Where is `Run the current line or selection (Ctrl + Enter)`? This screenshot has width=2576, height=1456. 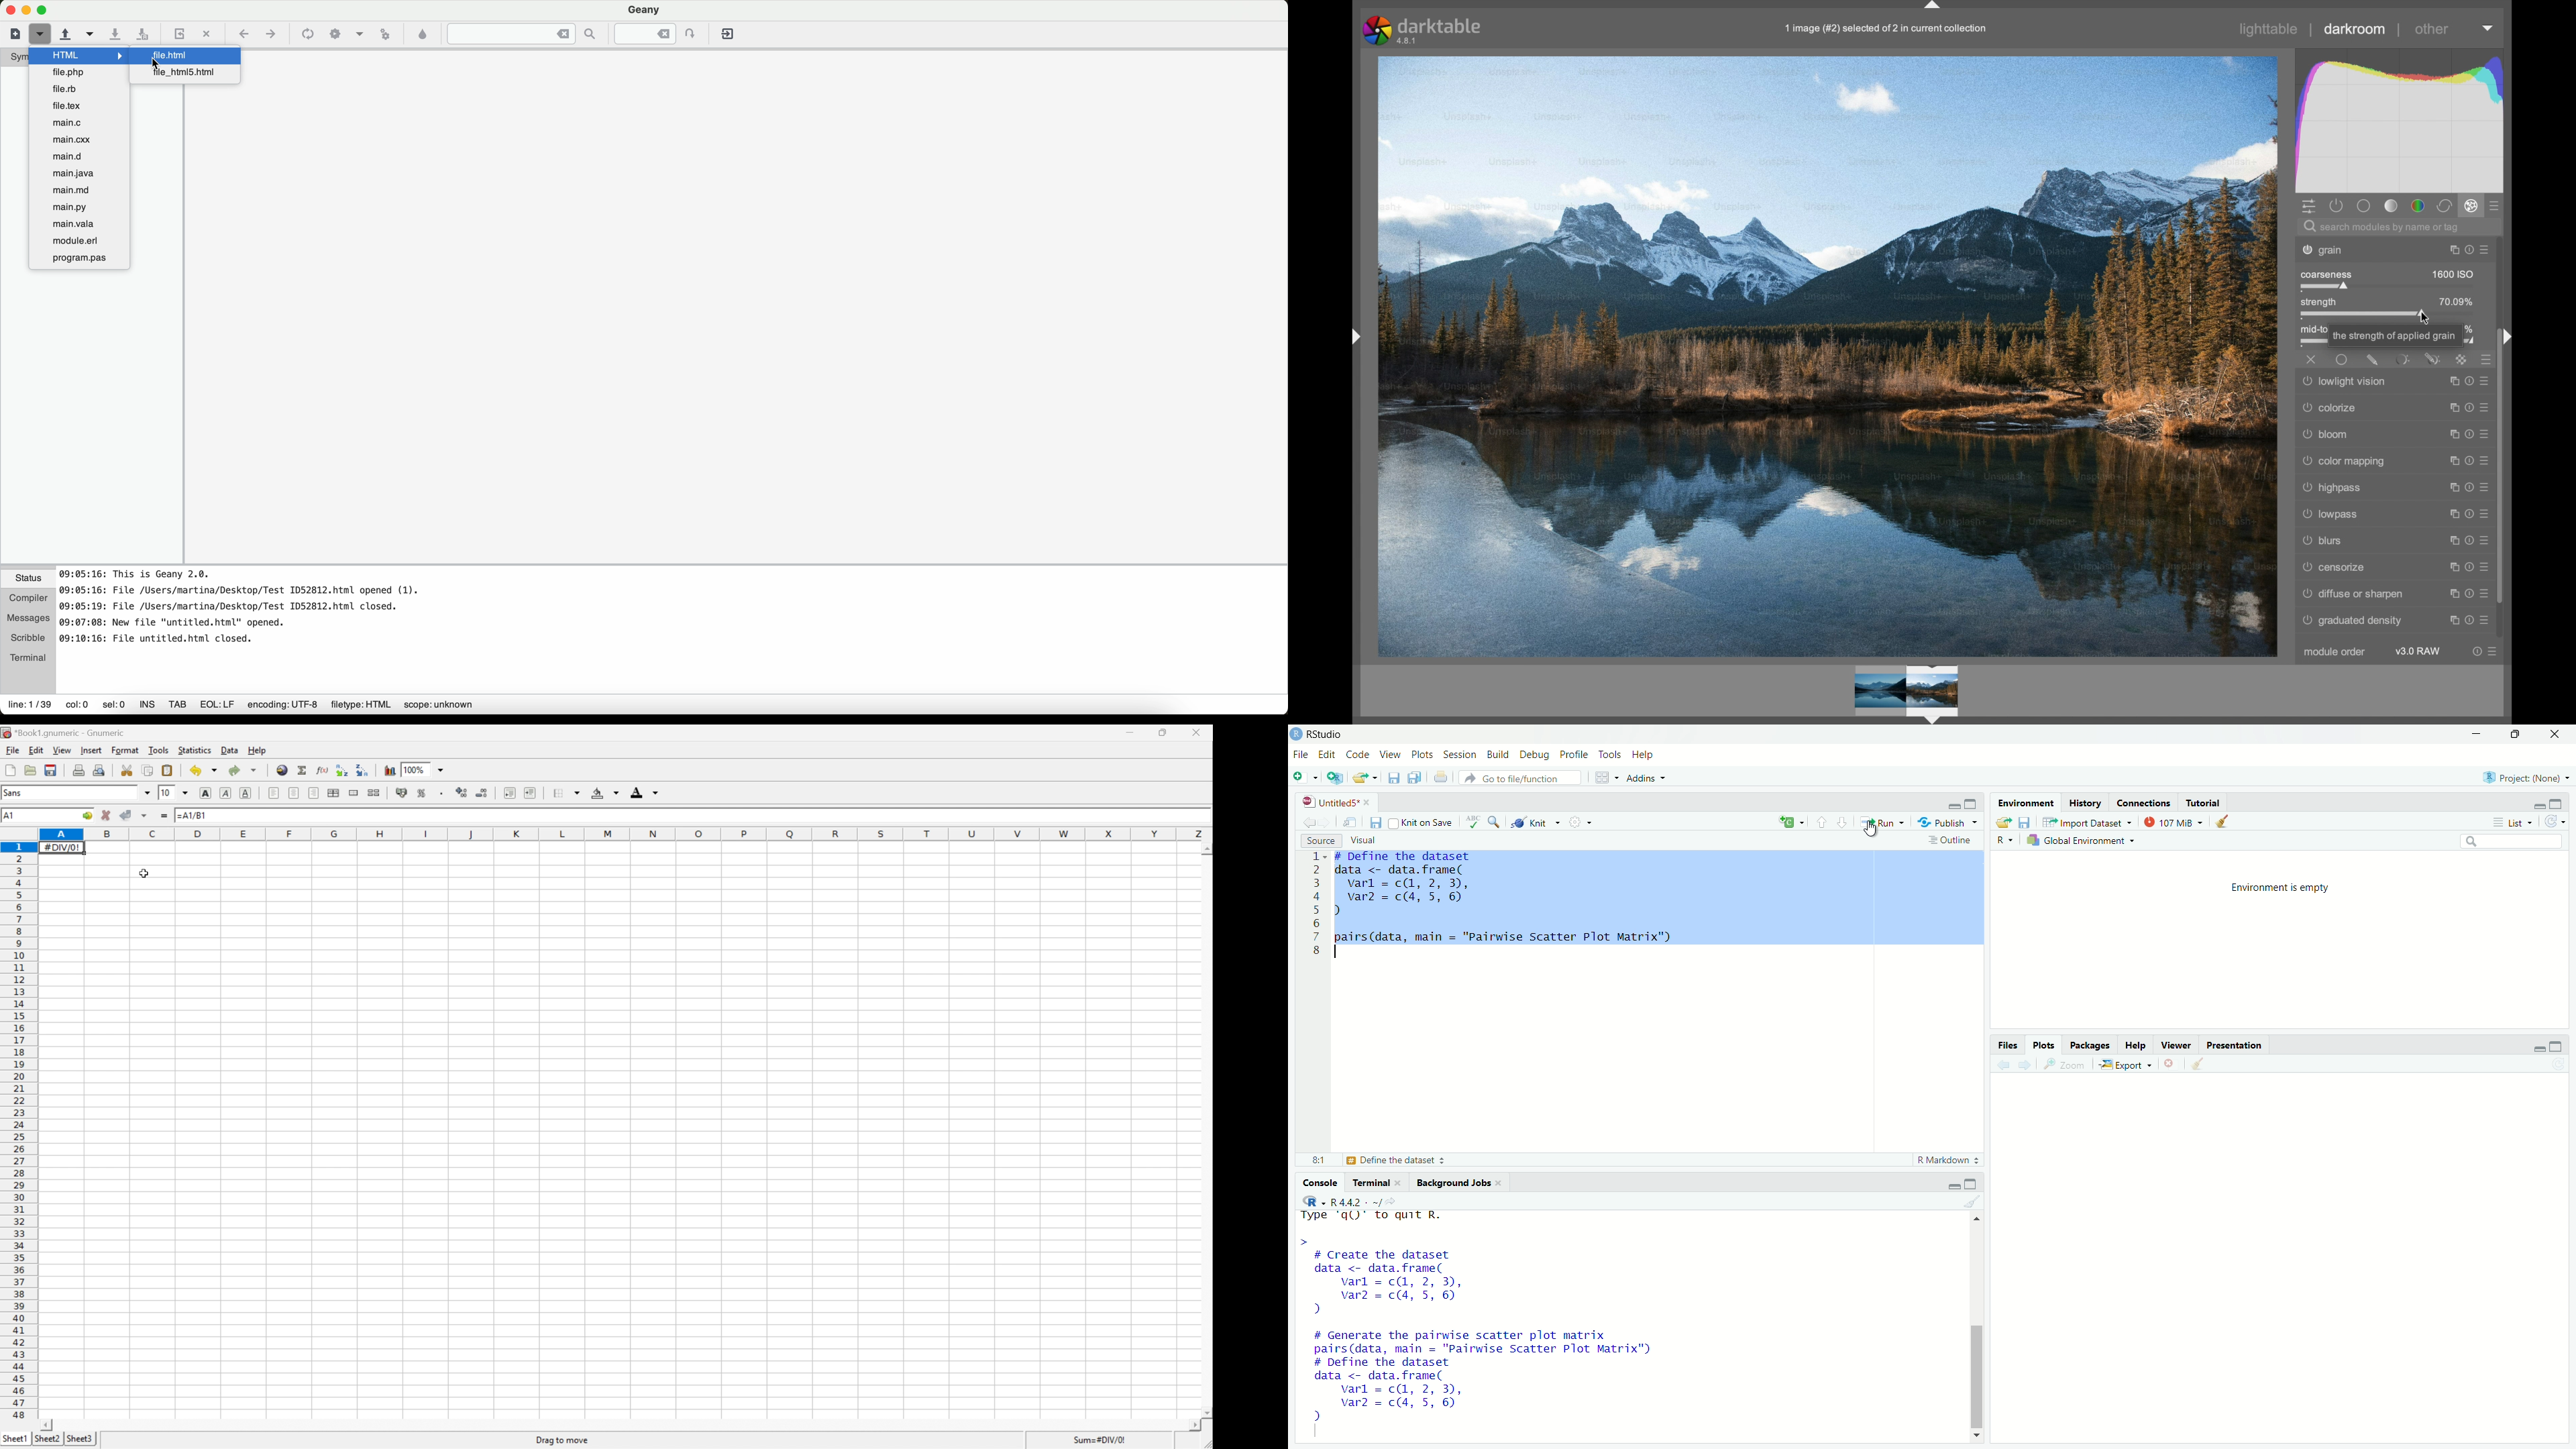
Run the current line or selection (Ctrl + Enter) is located at coordinates (1880, 821).